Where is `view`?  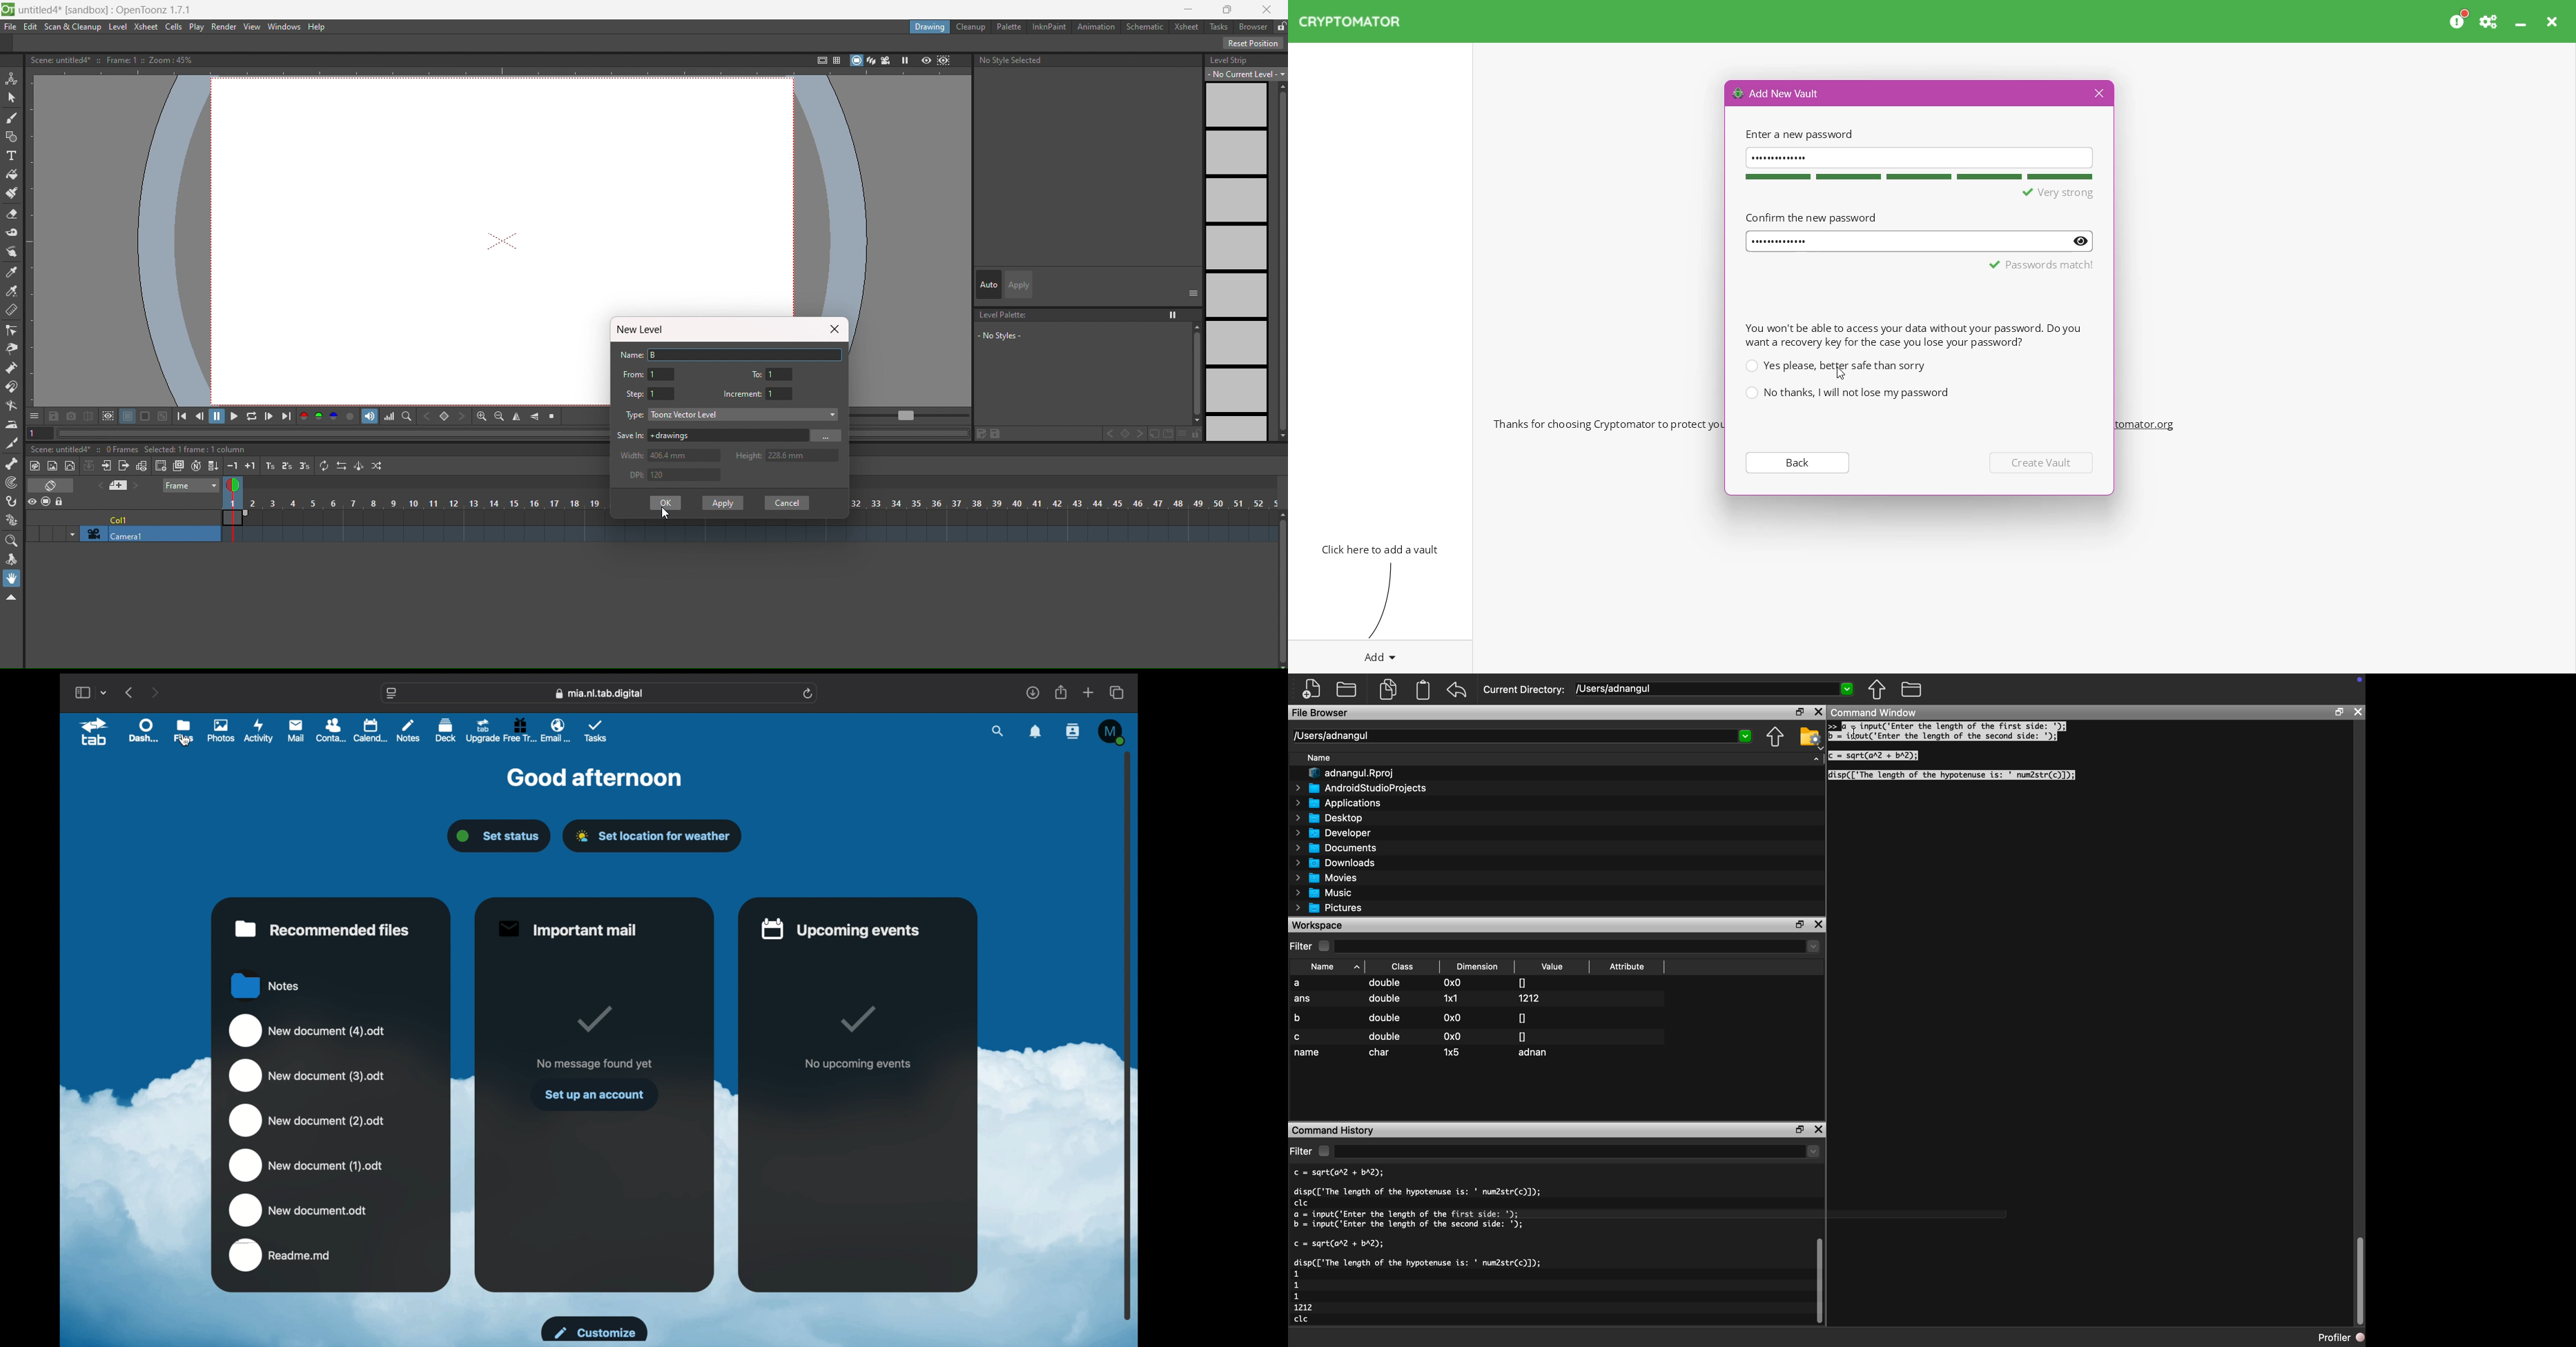
view is located at coordinates (252, 27).